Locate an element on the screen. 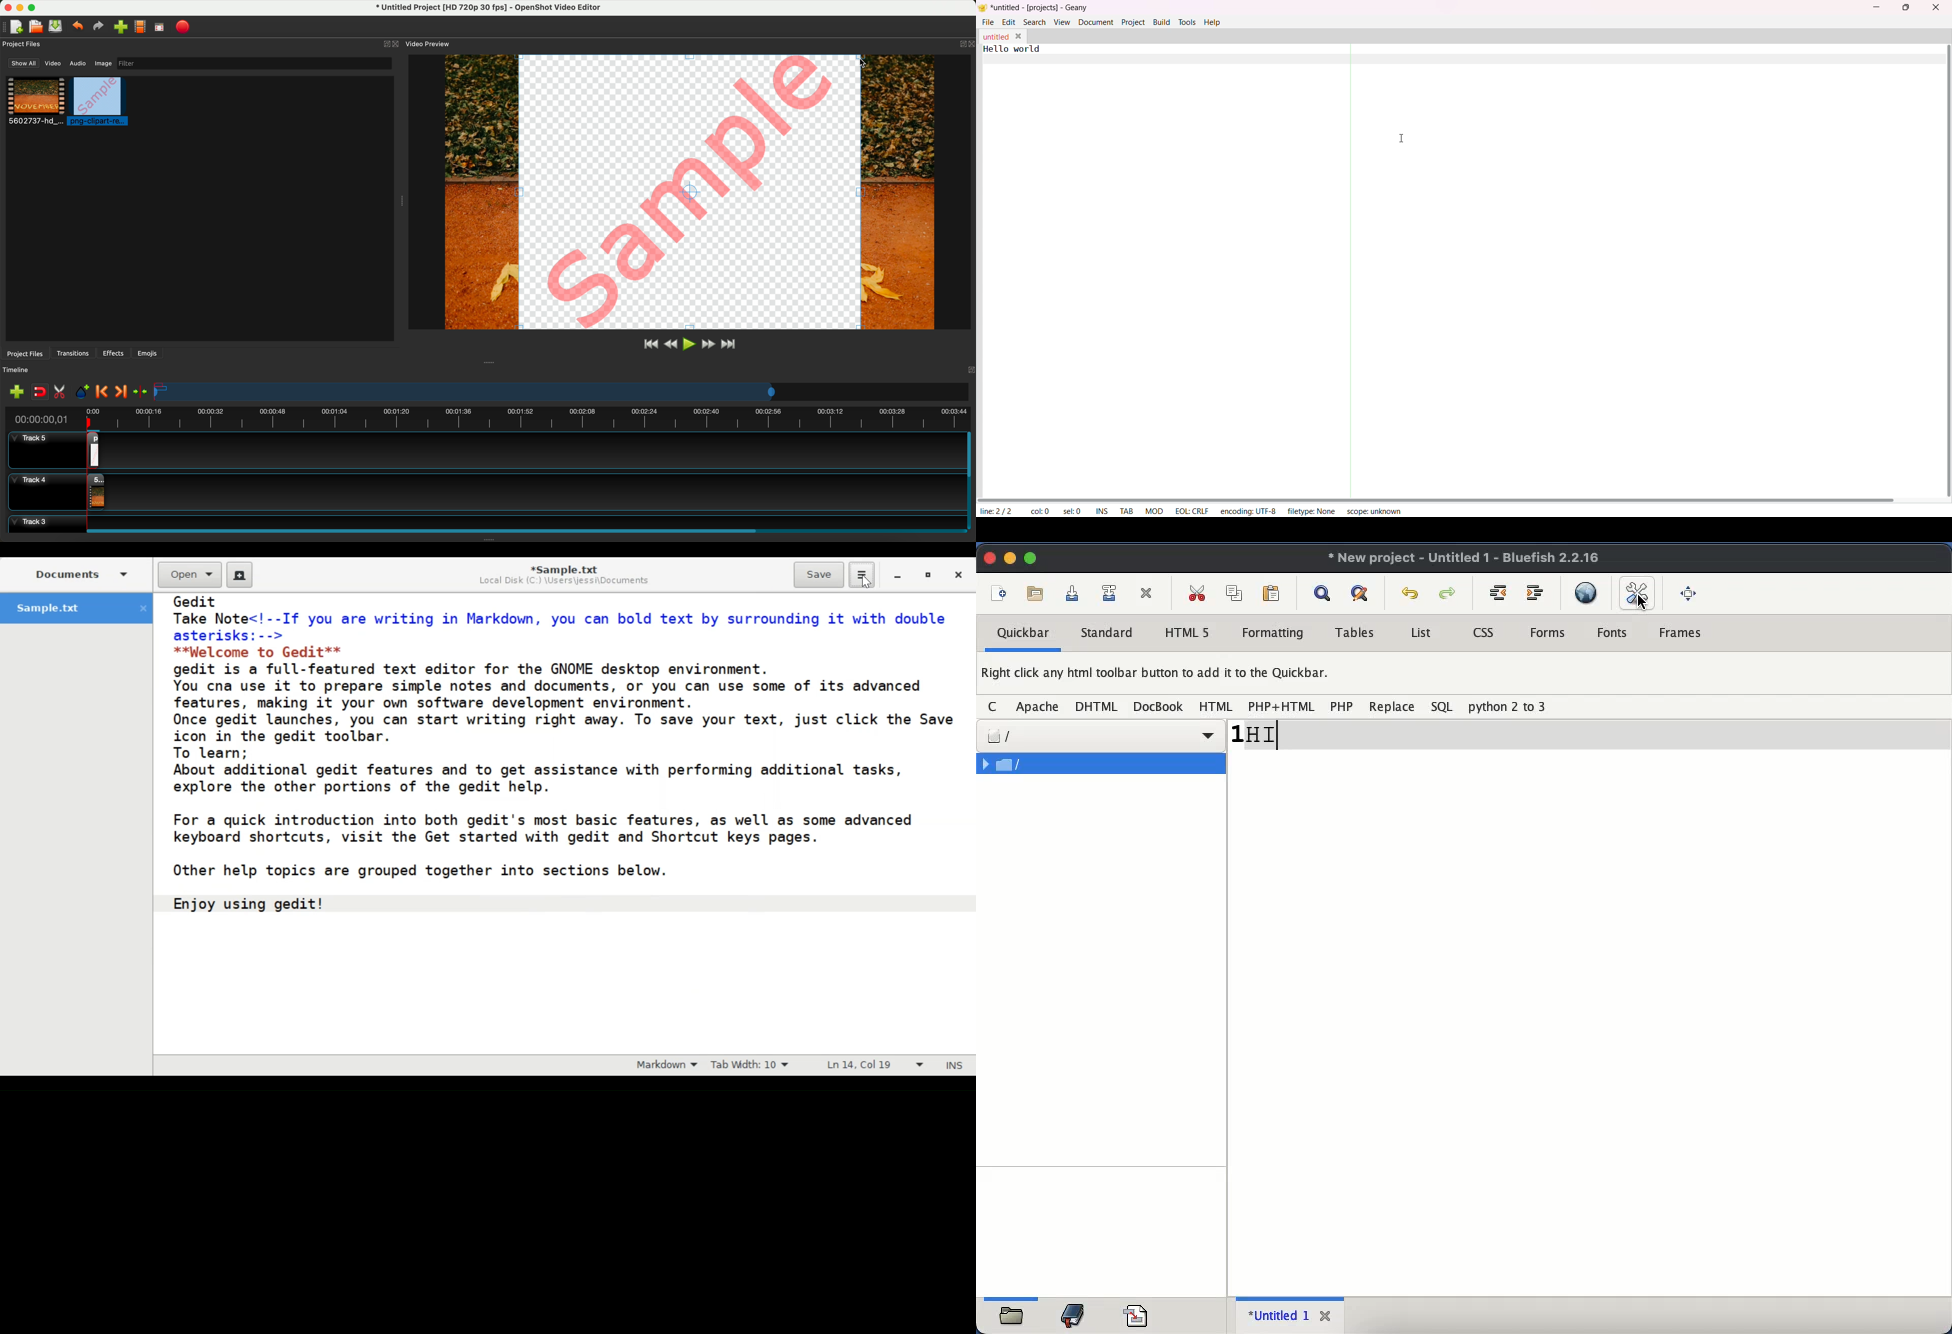 This screenshot has width=1960, height=1344. choose profile is located at coordinates (142, 28).